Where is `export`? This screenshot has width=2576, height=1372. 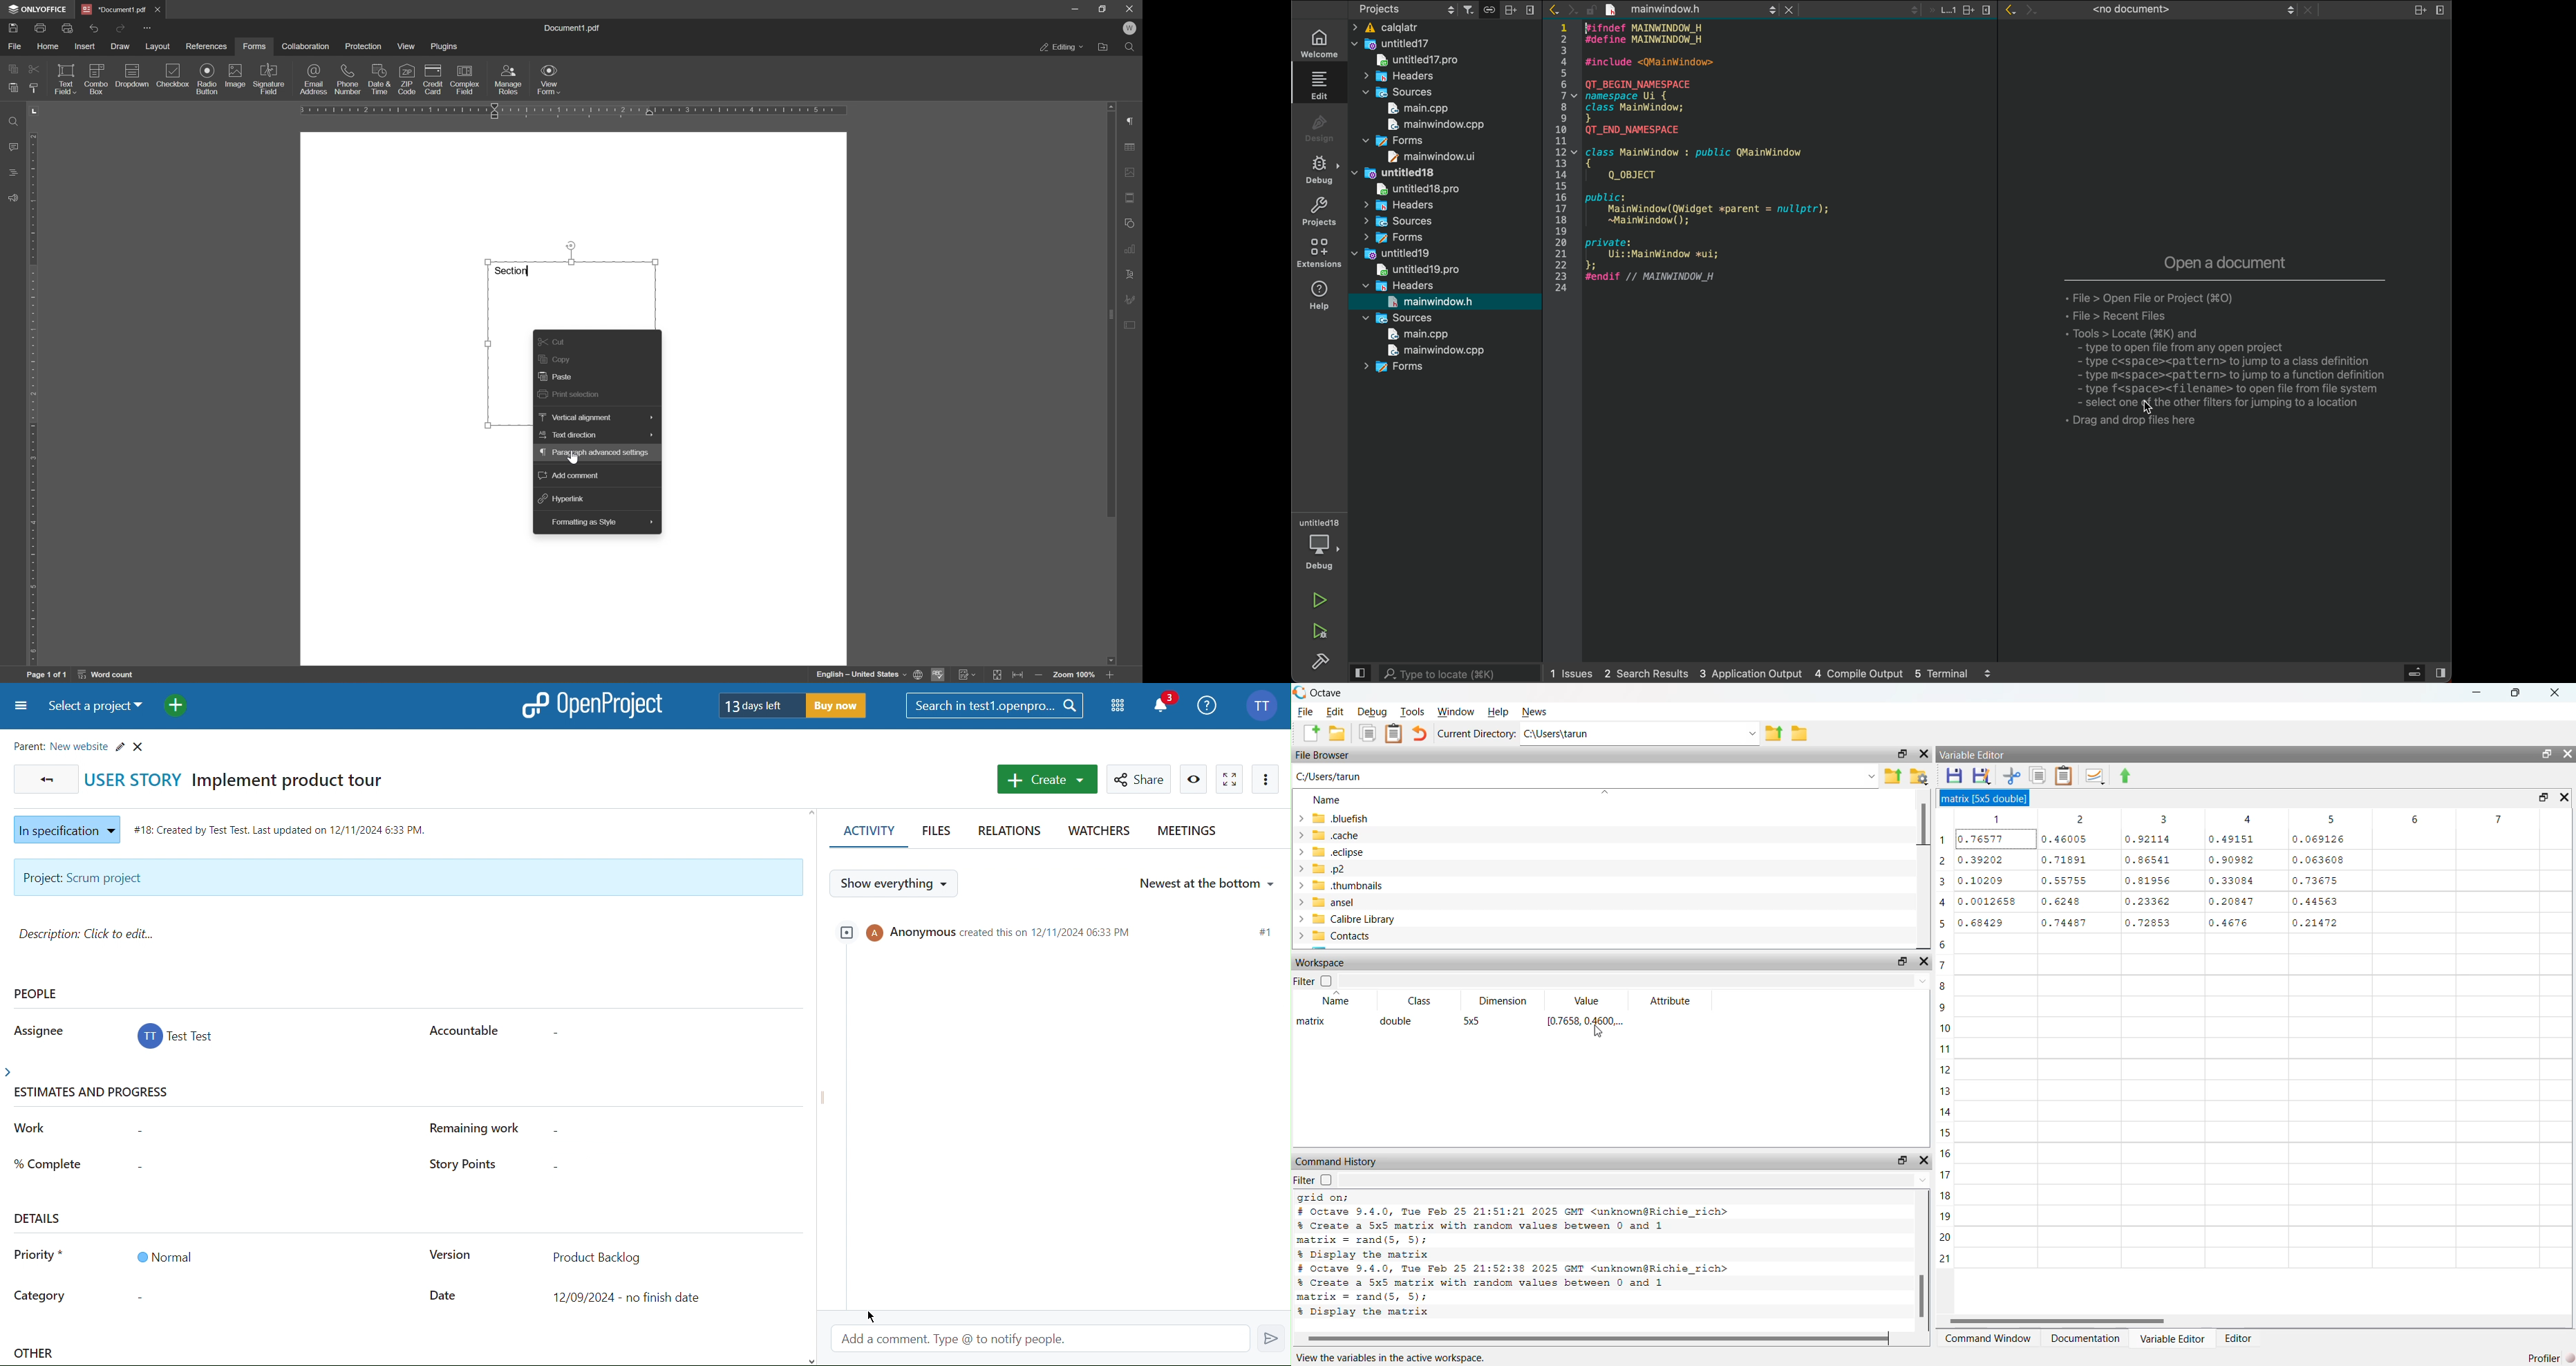
export is located at coordinates (2135, 777).